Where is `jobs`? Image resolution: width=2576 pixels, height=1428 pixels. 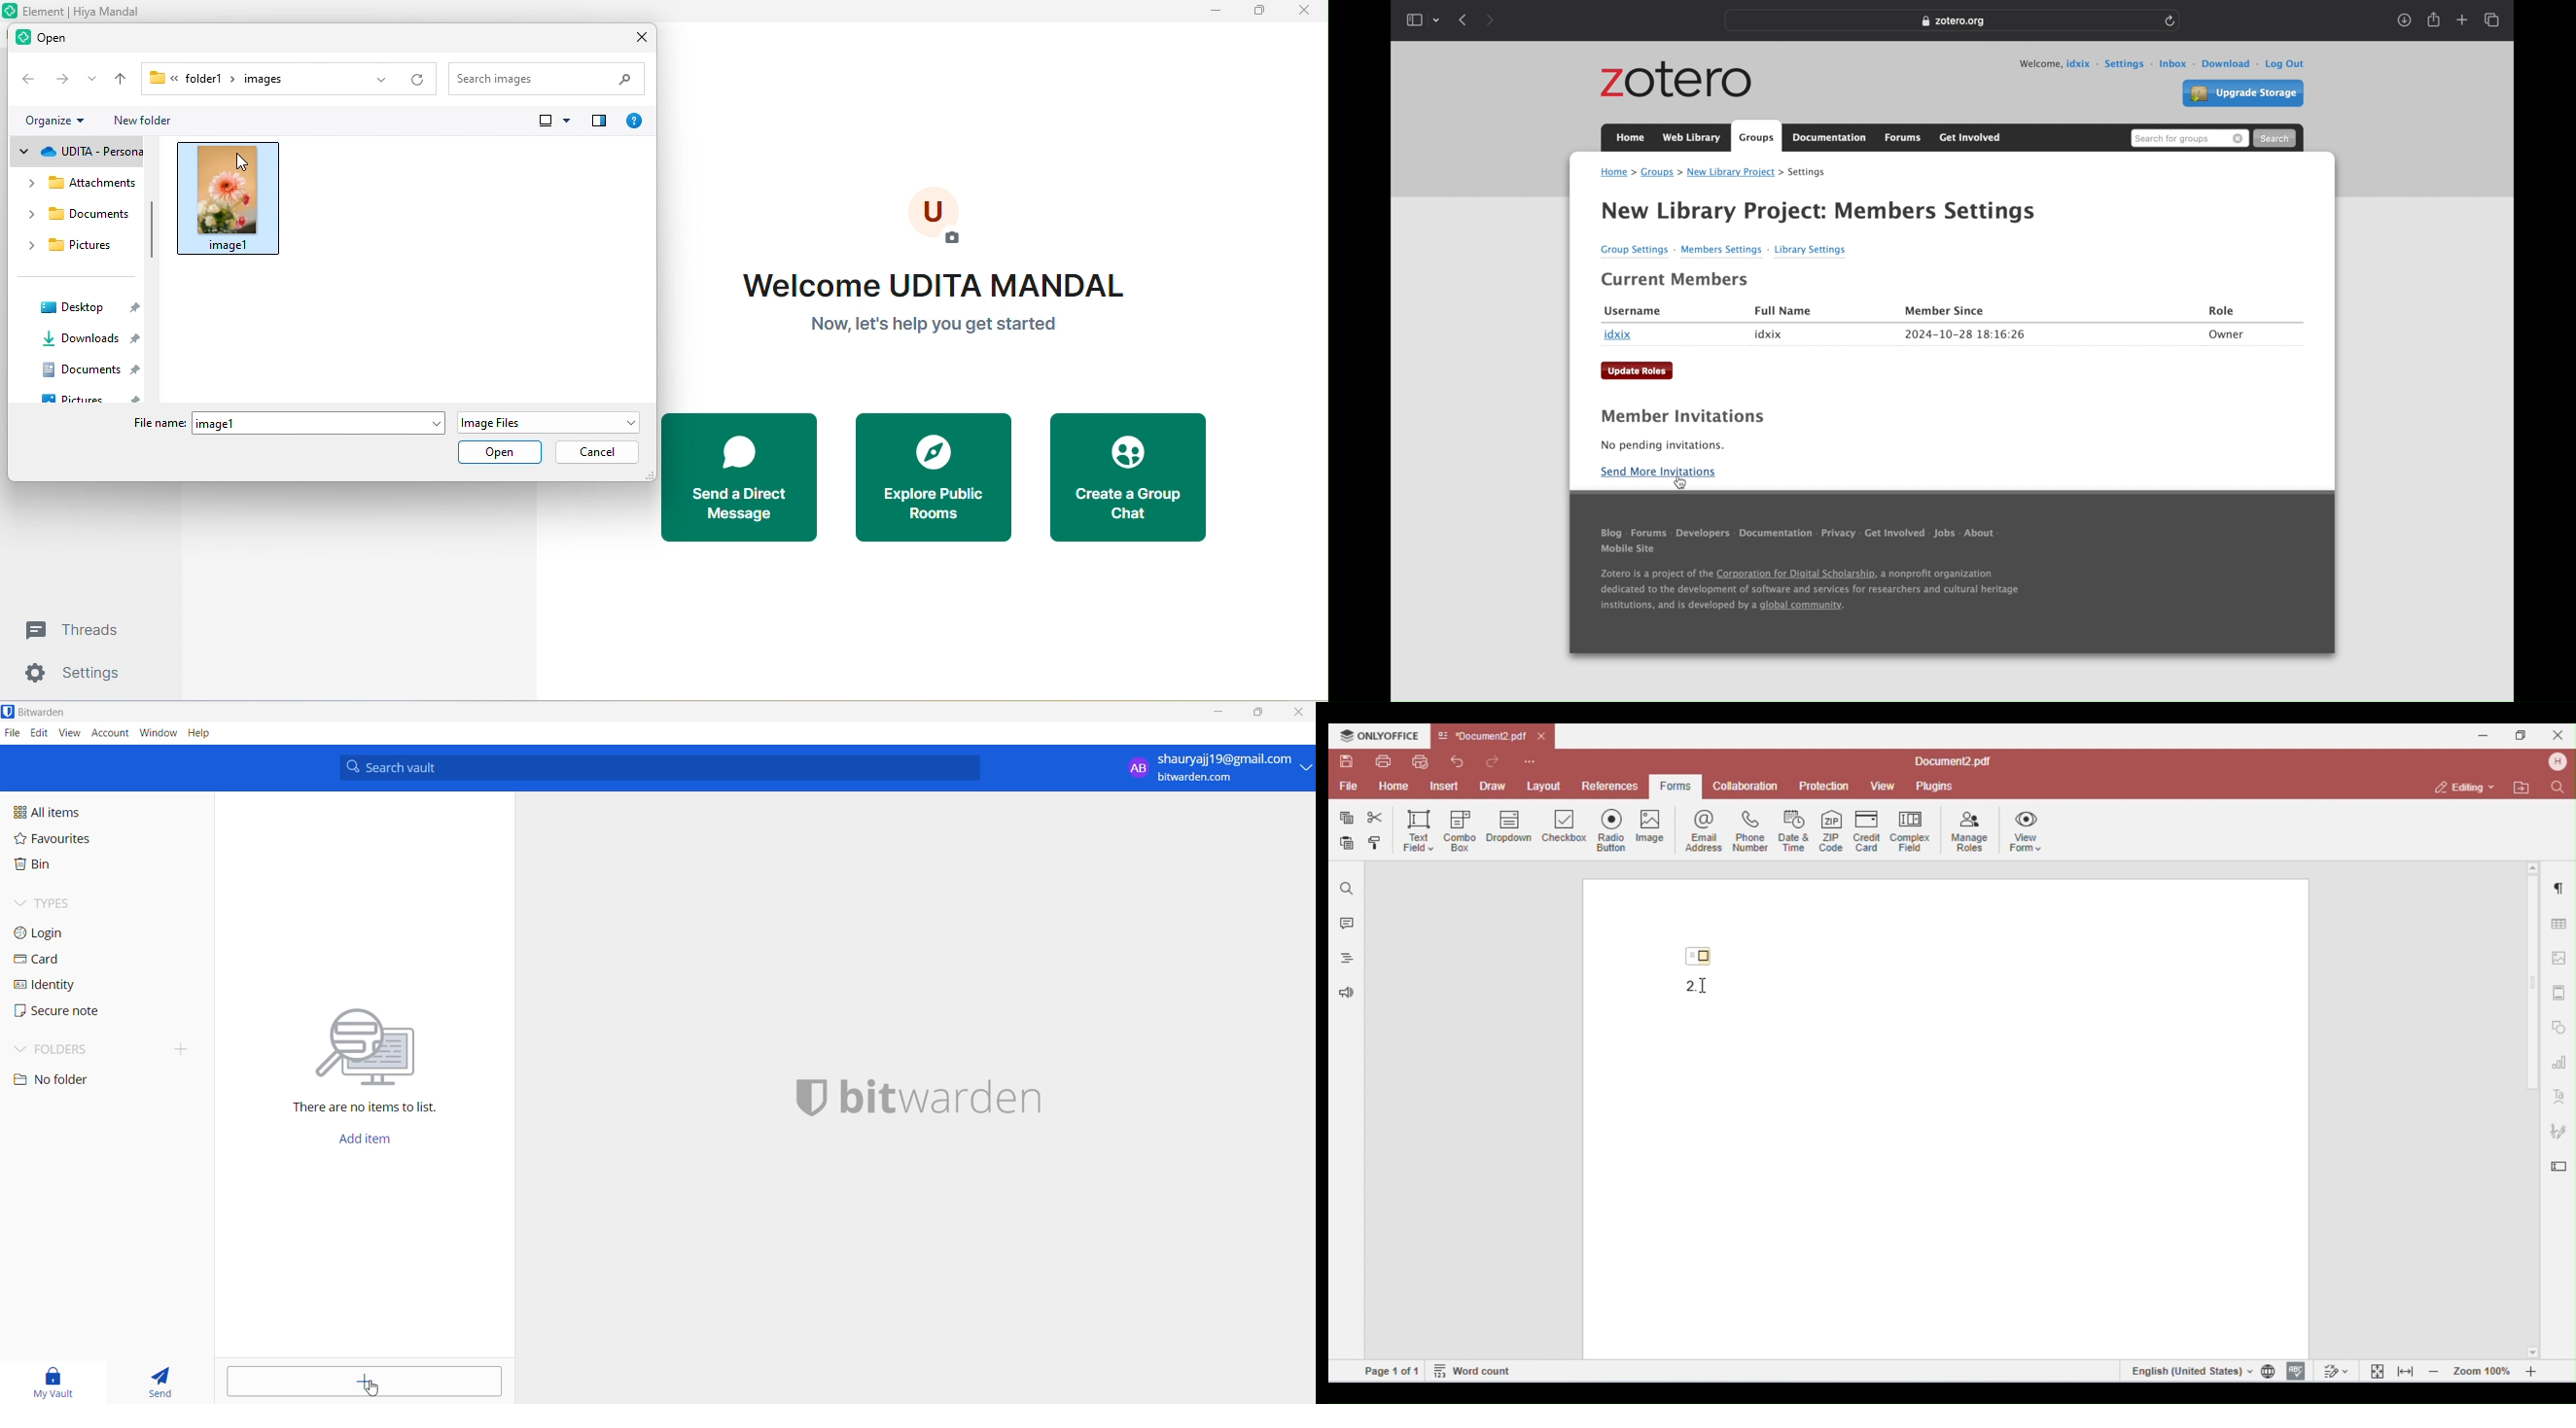 jobs is located at coordinates (1946, 533).